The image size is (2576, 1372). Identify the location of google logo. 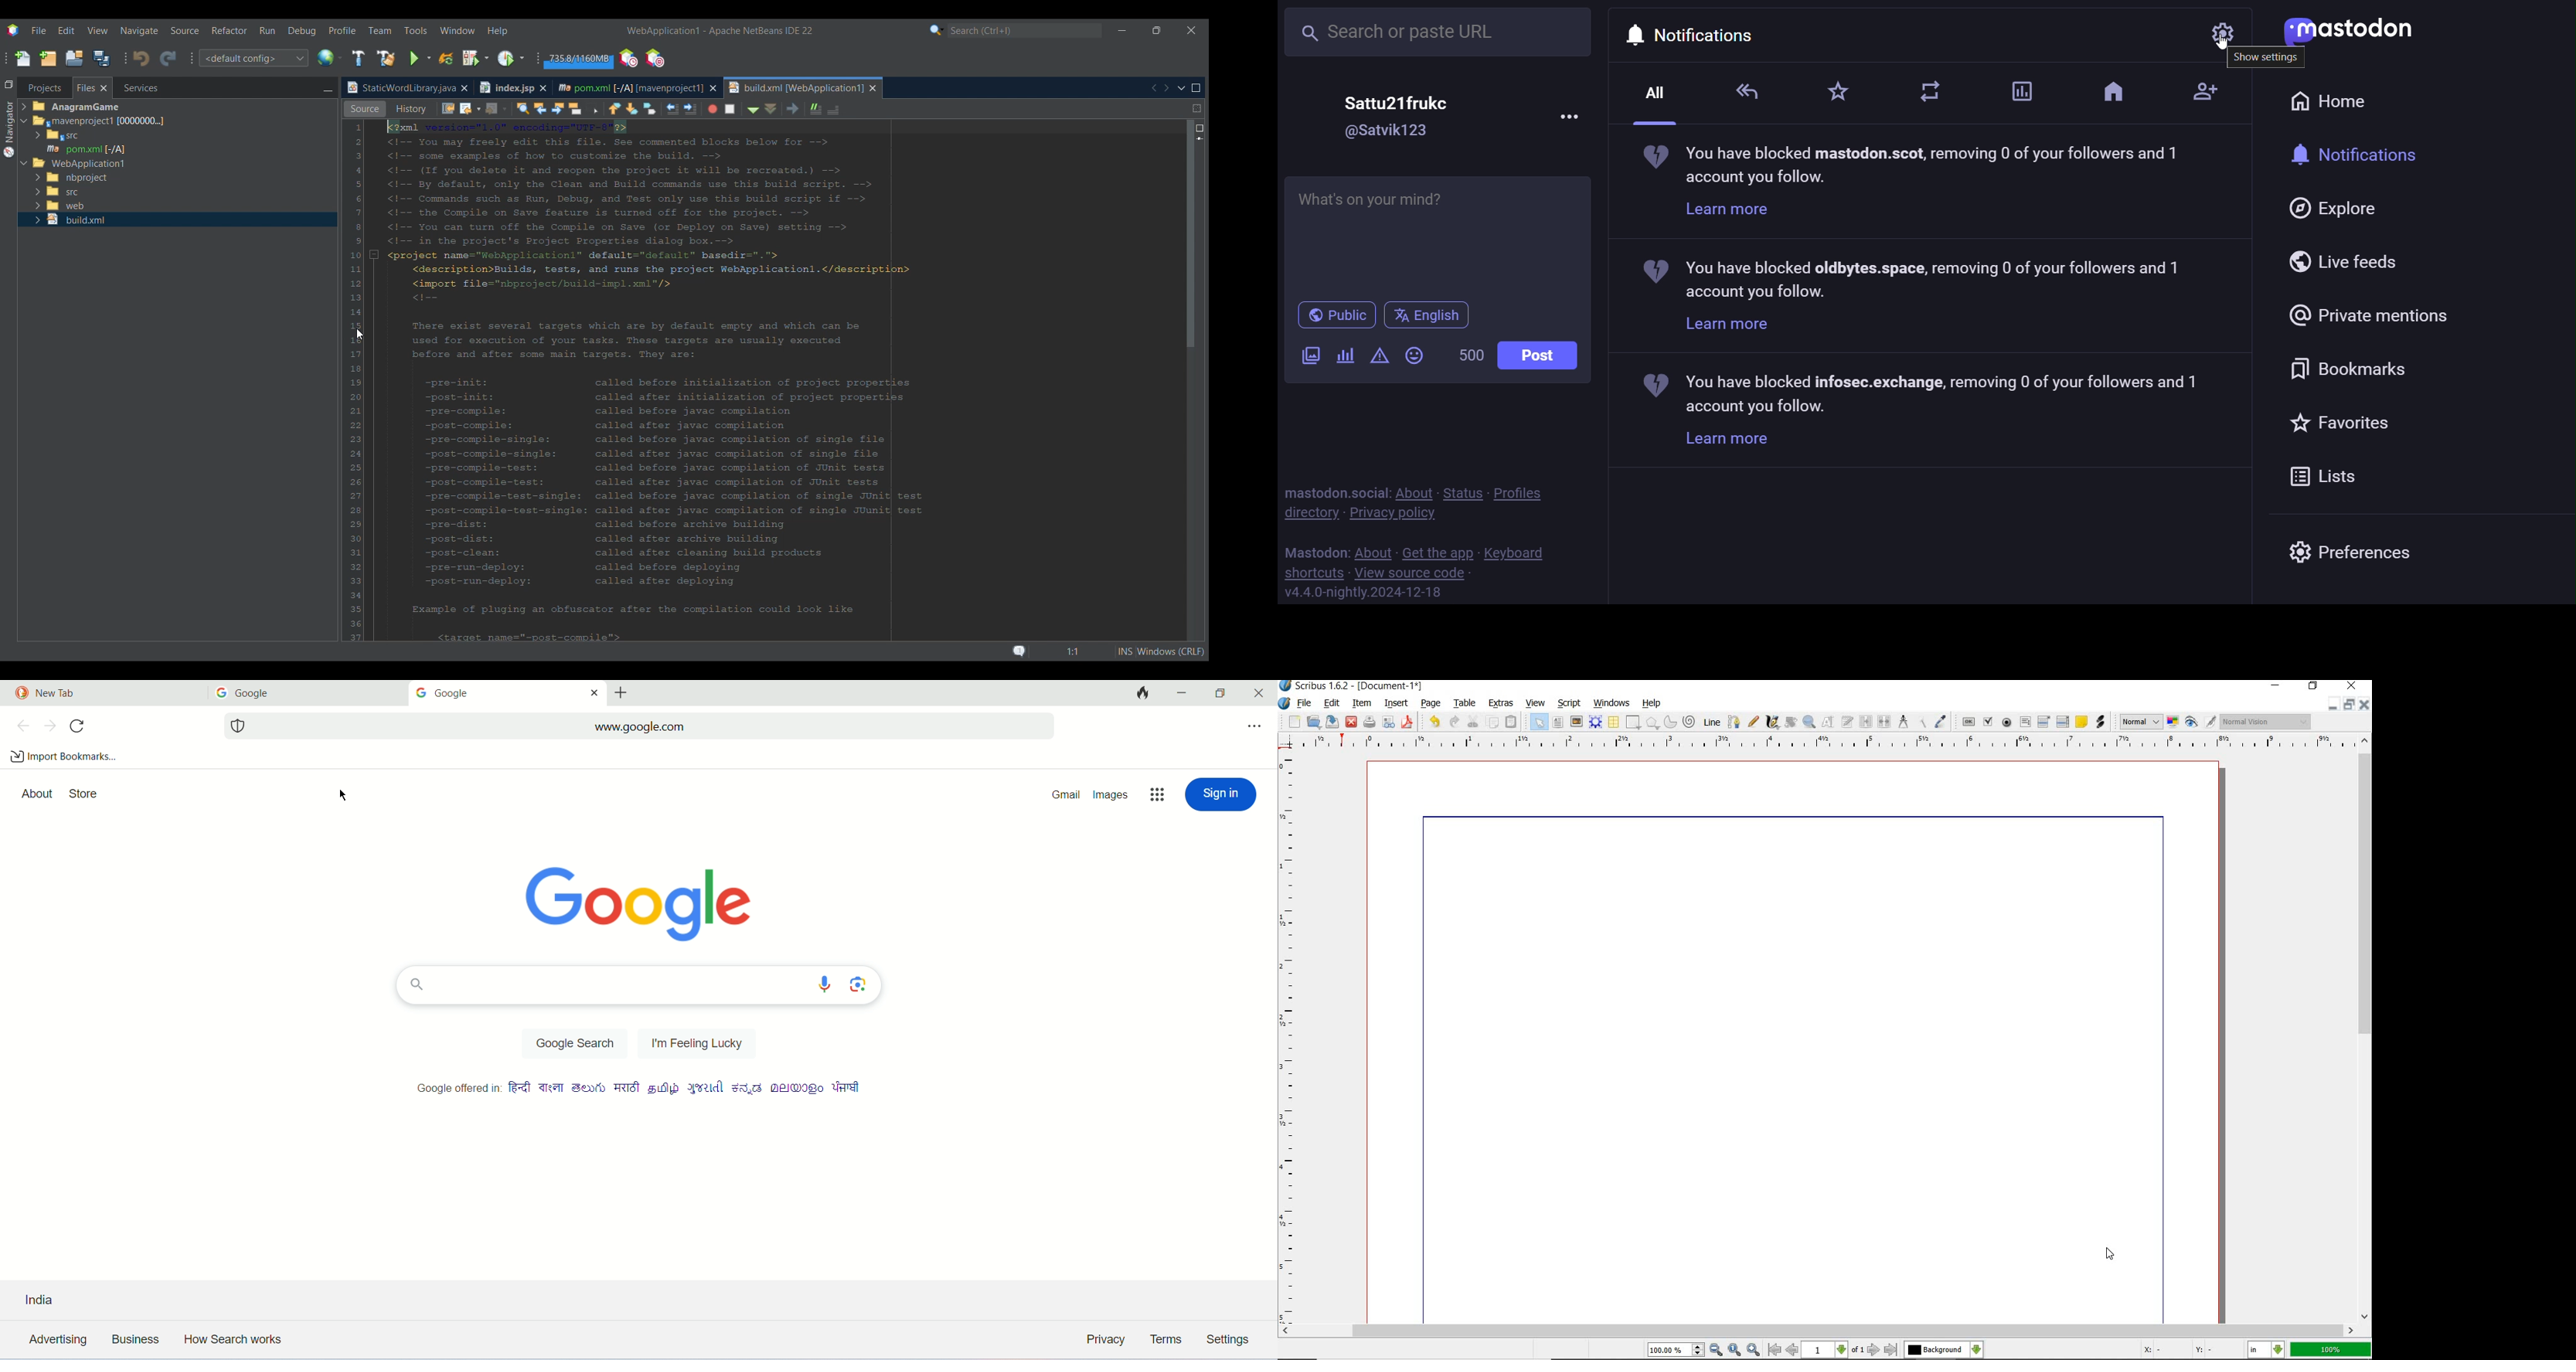
(644, 900).